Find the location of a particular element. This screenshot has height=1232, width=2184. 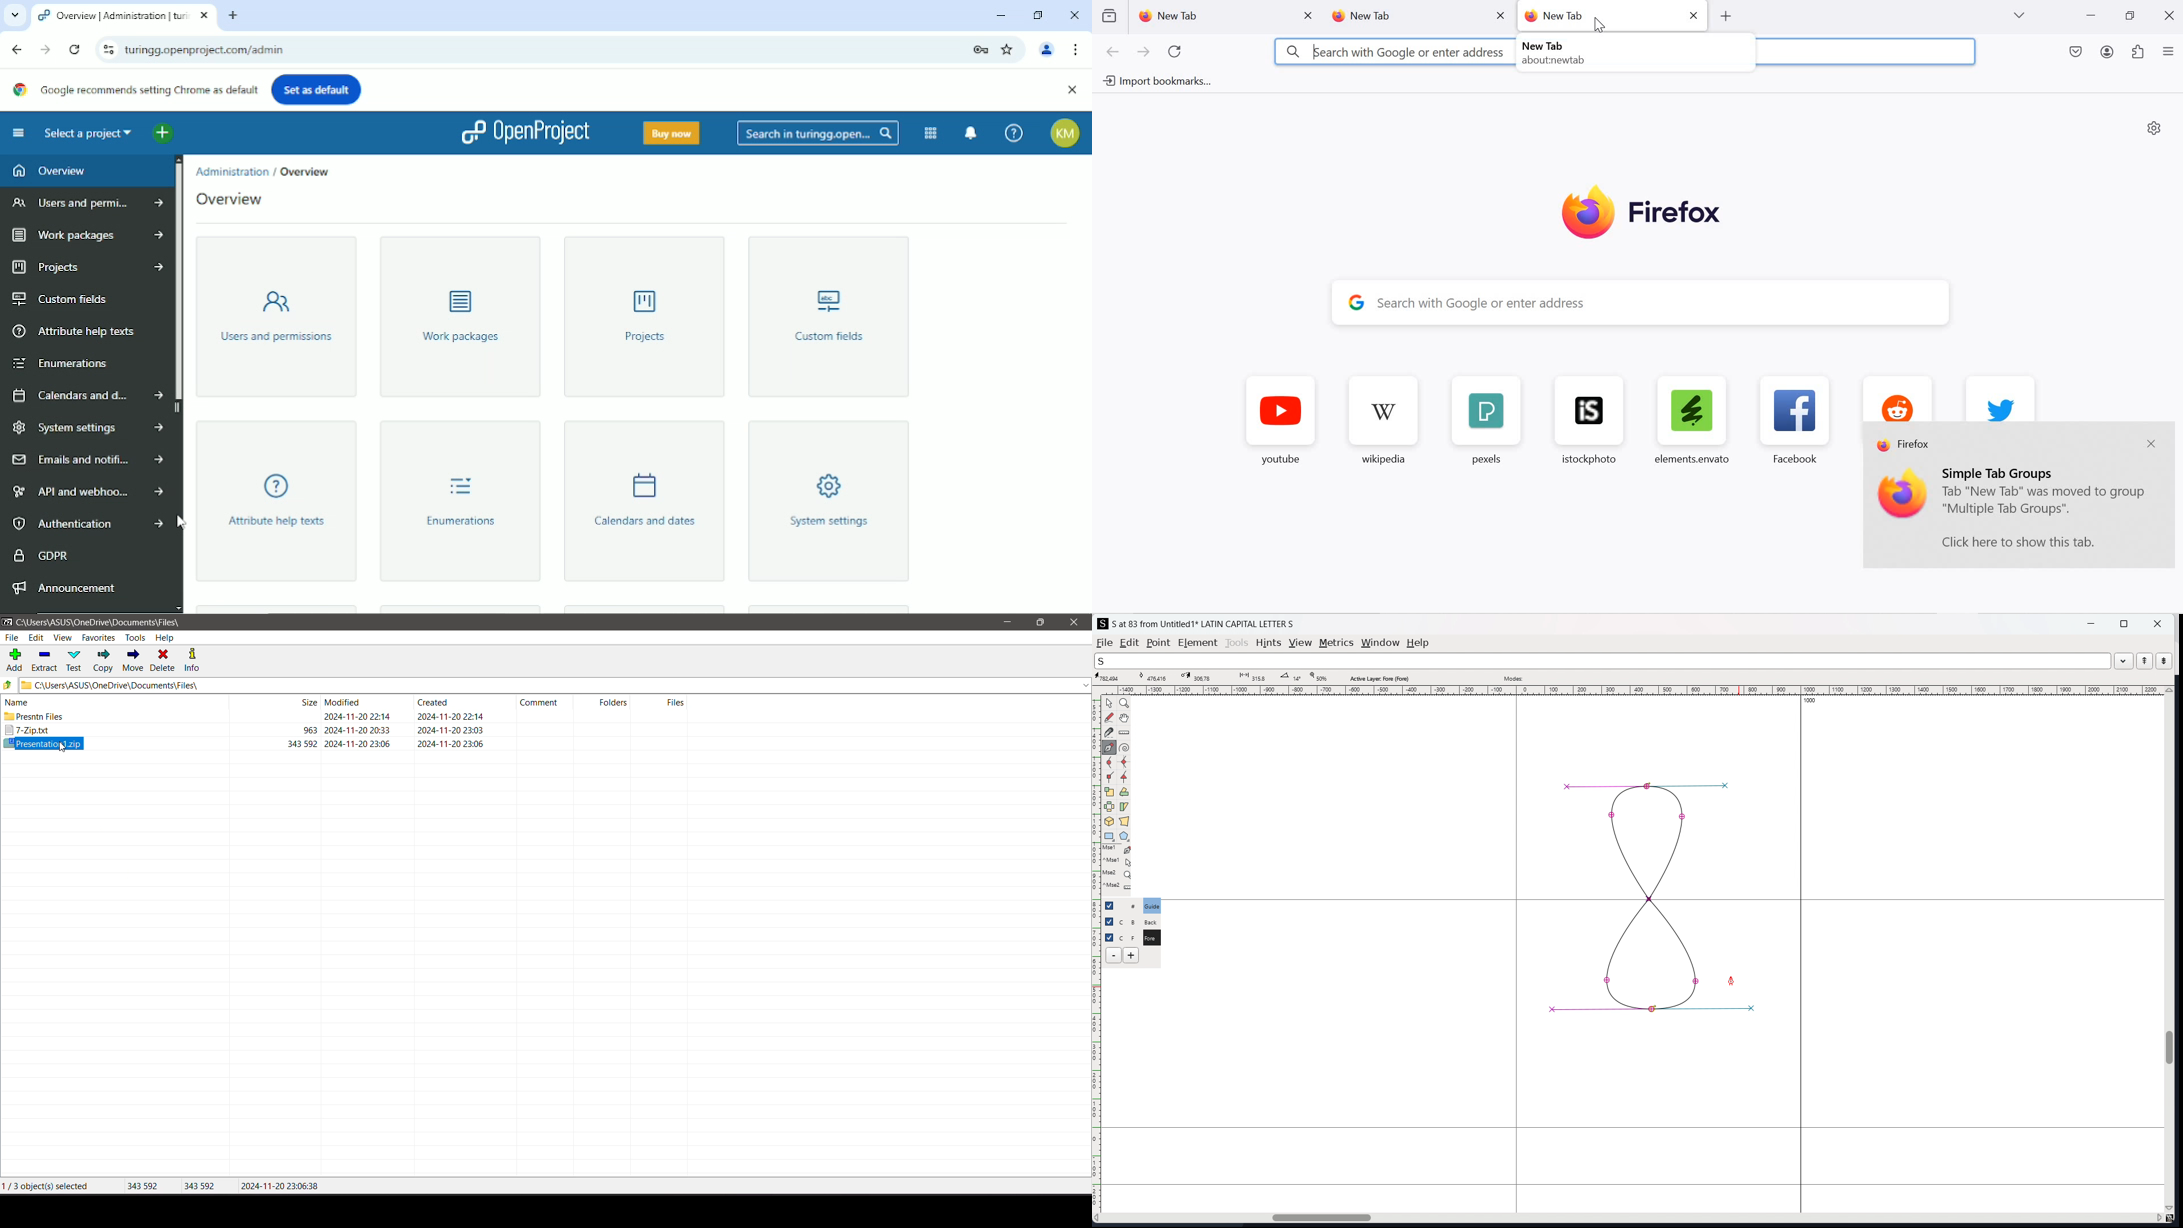

Select a project is located at coordinates (88, 133).